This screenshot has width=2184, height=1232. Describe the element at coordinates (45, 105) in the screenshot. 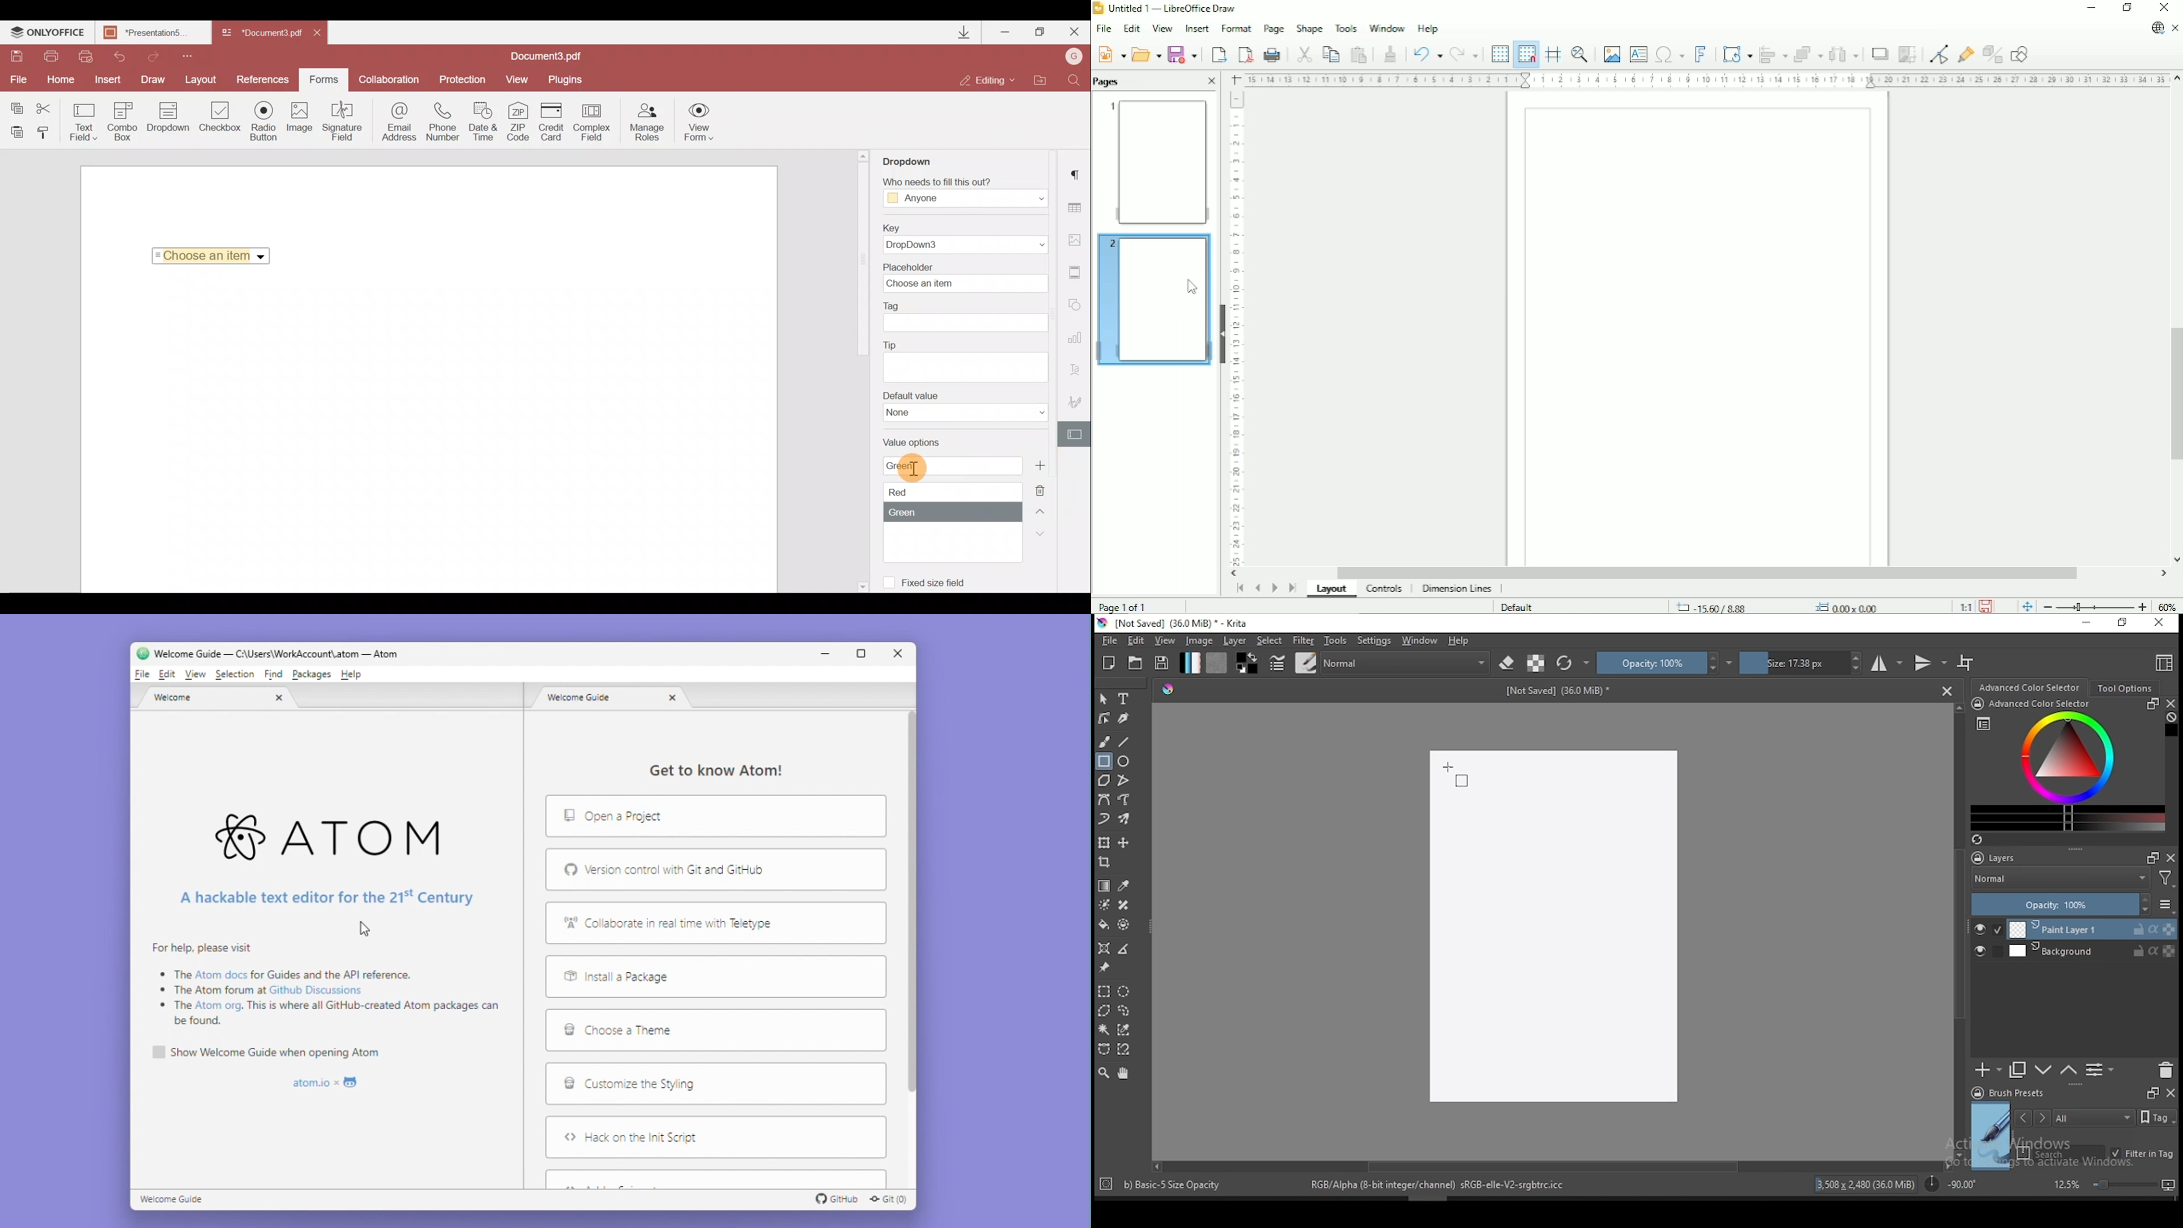

I see `Cut` at that location.